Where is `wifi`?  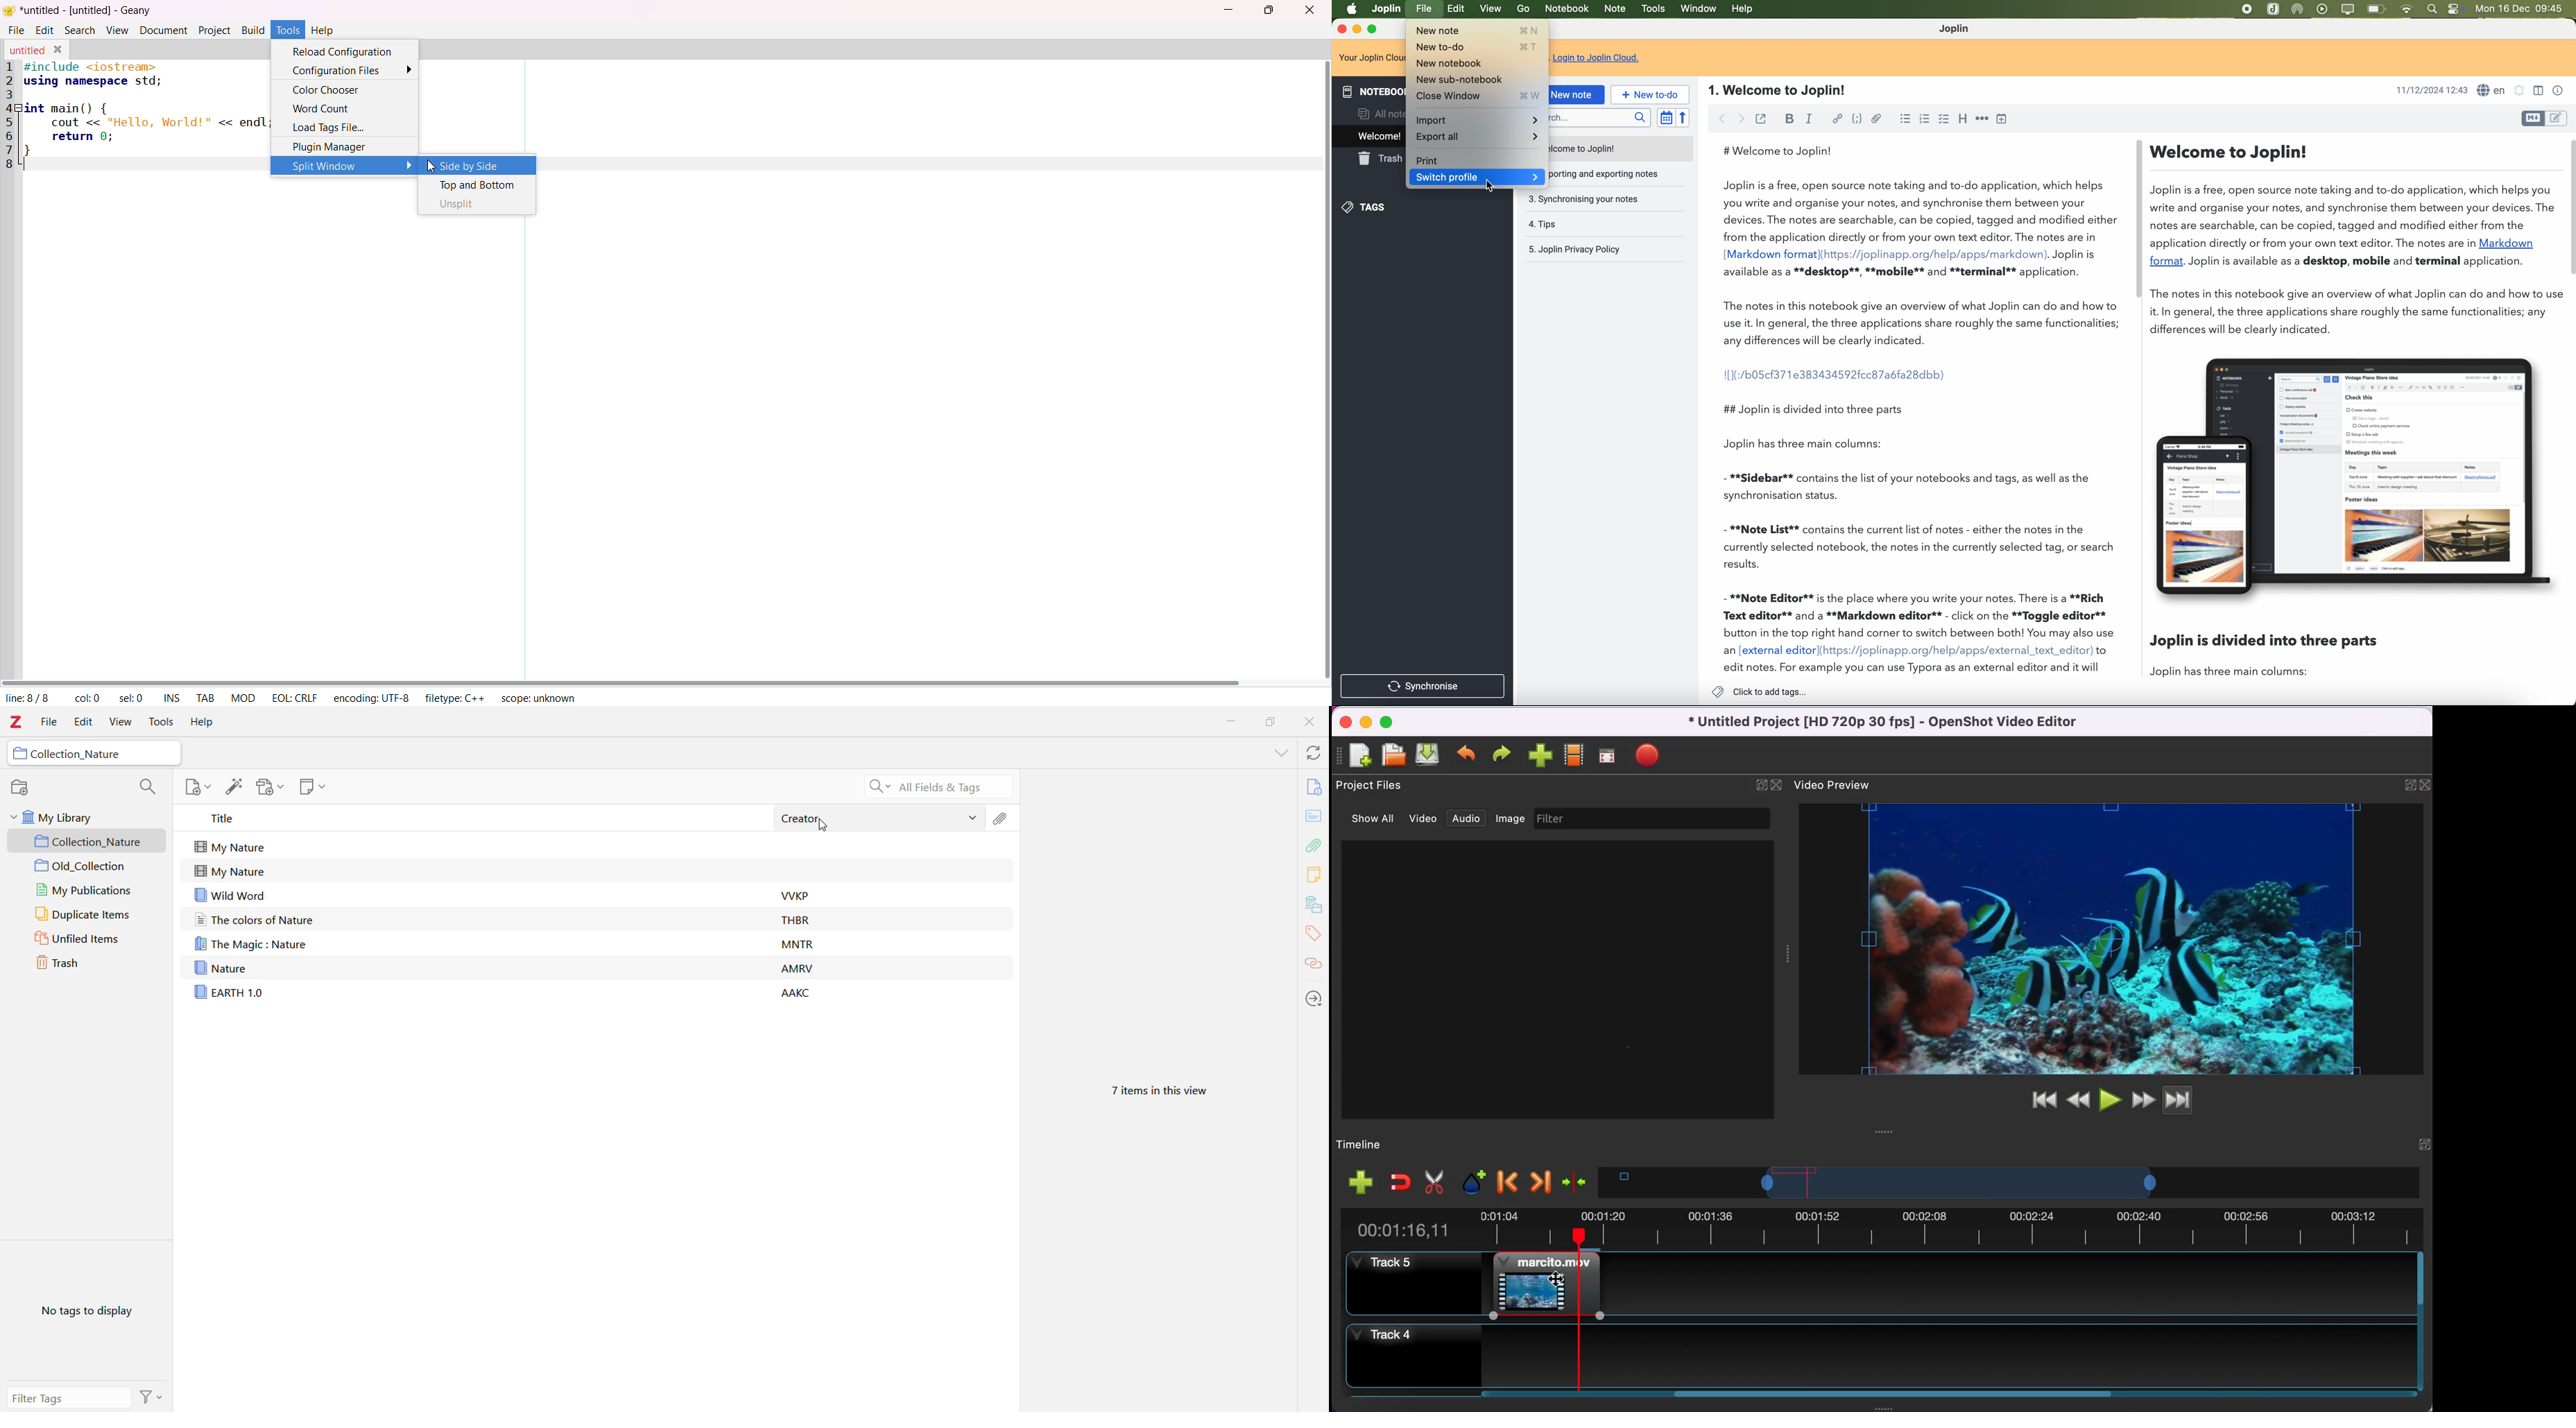 wifi is located at coordinates (2409, 9).